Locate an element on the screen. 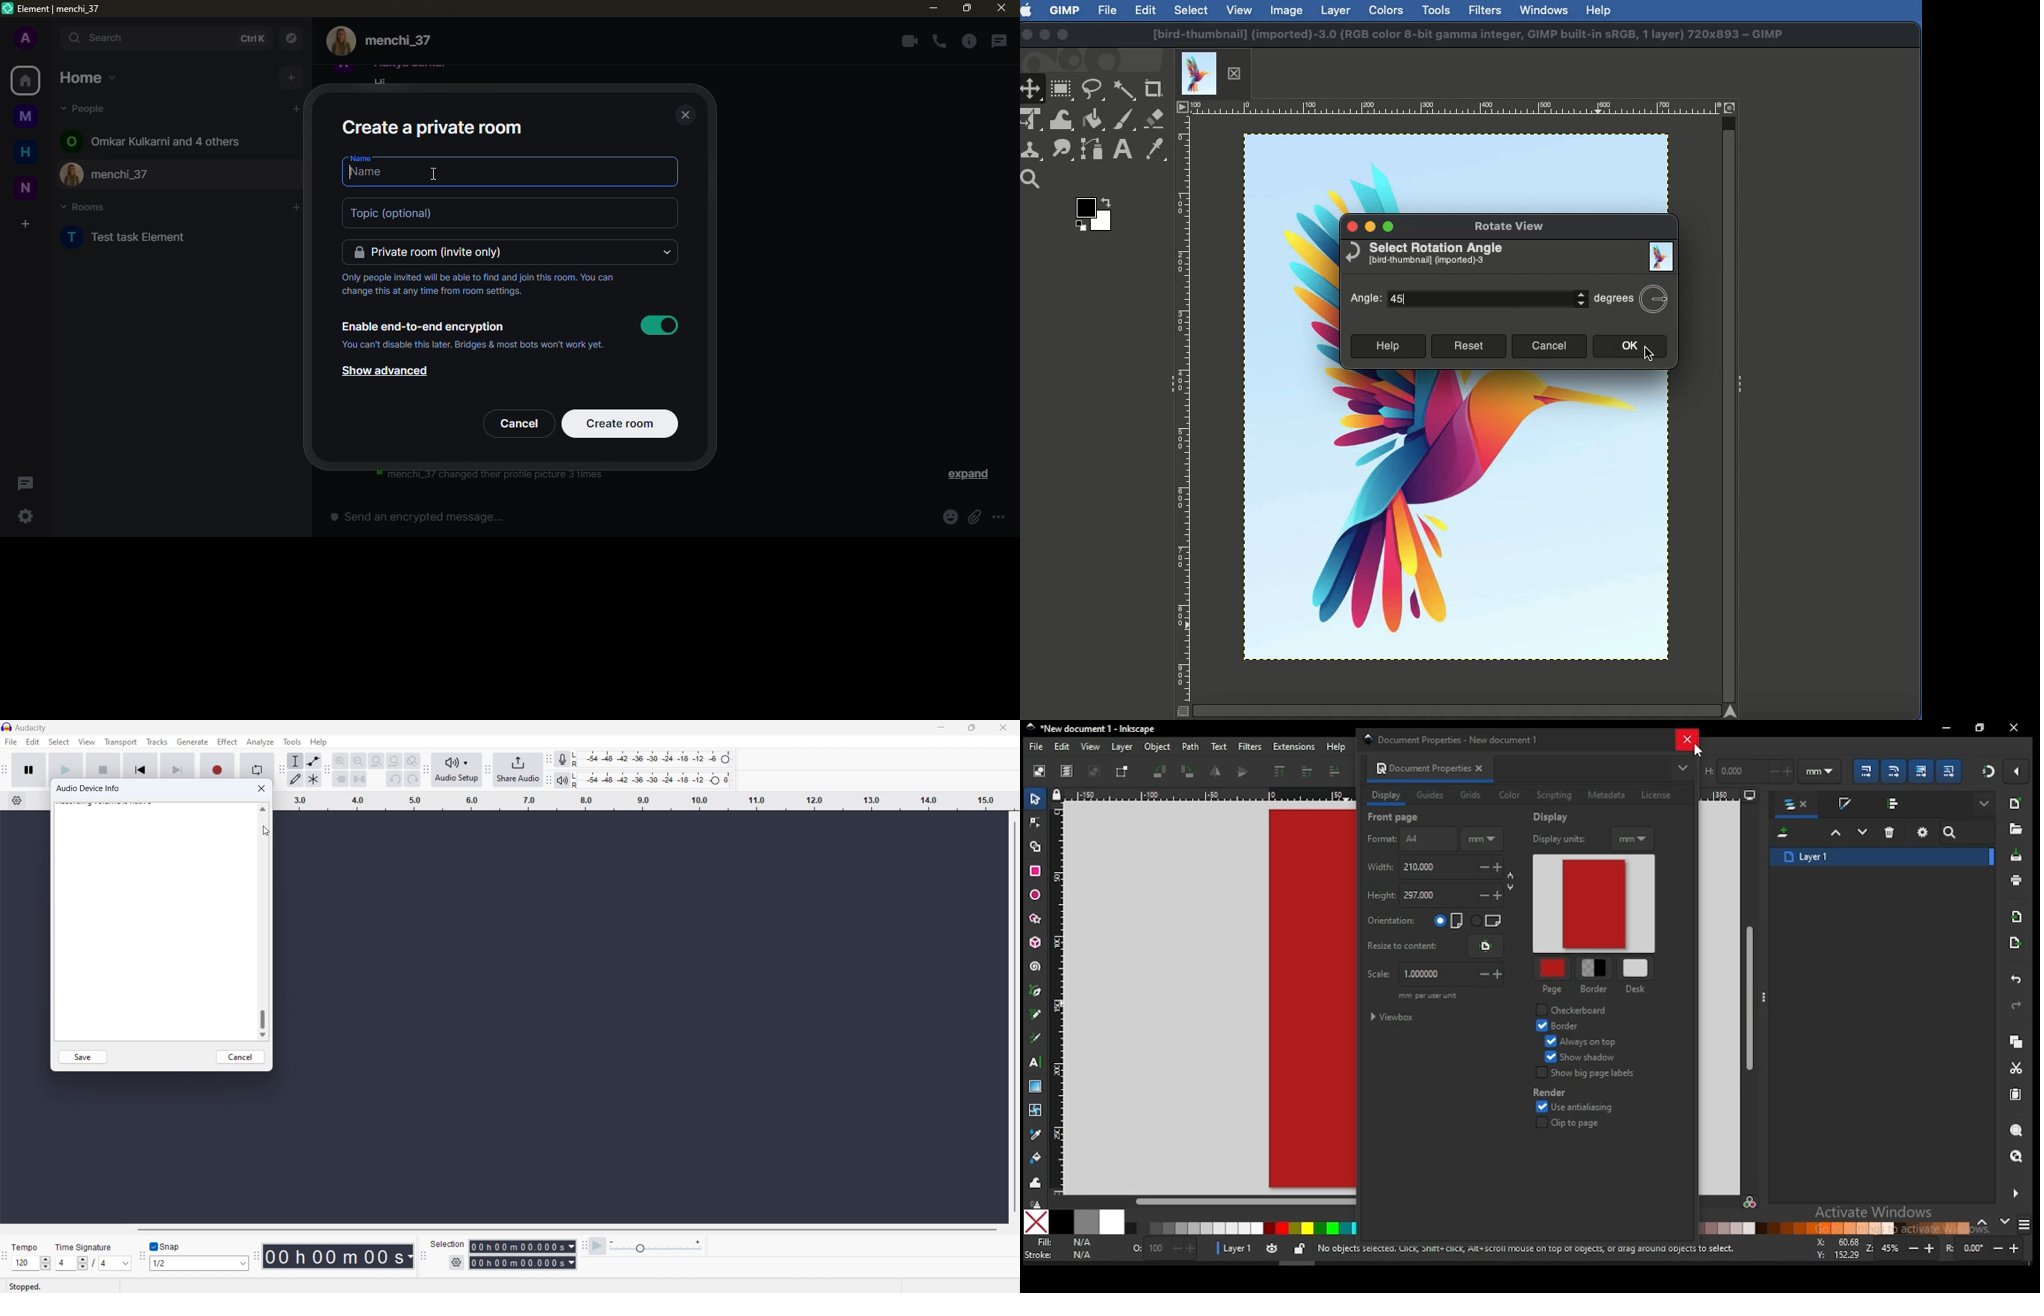 Image resolution: width=2044 pixels, height=1316 pixels. shape builder tool is located at coordinates (1036, 845).